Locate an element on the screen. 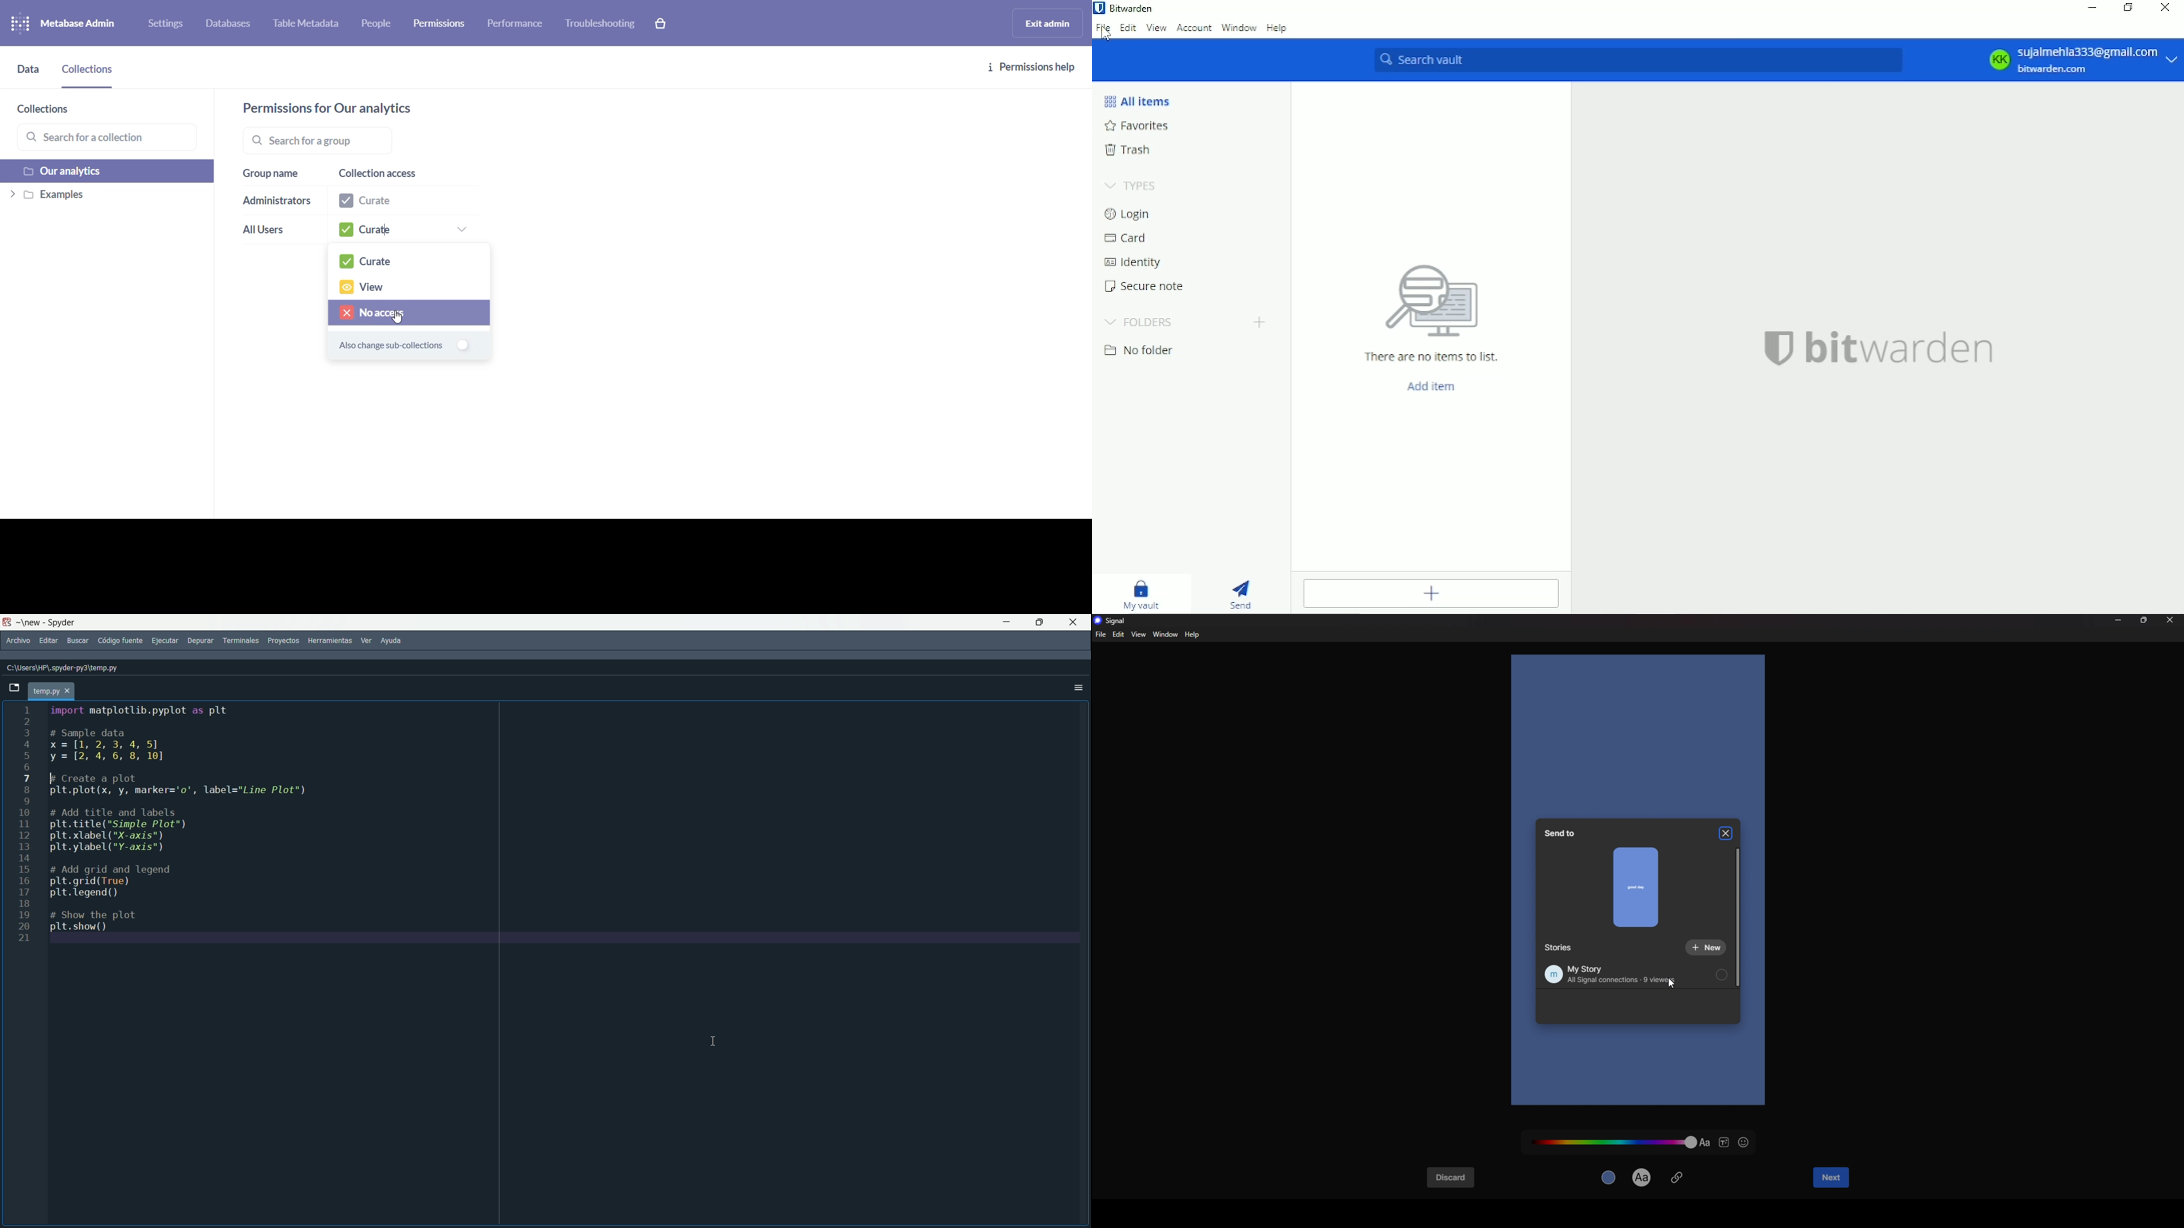 This screenshot has width=2184, height=1232. herramientas is located at coordinates (330, 641).